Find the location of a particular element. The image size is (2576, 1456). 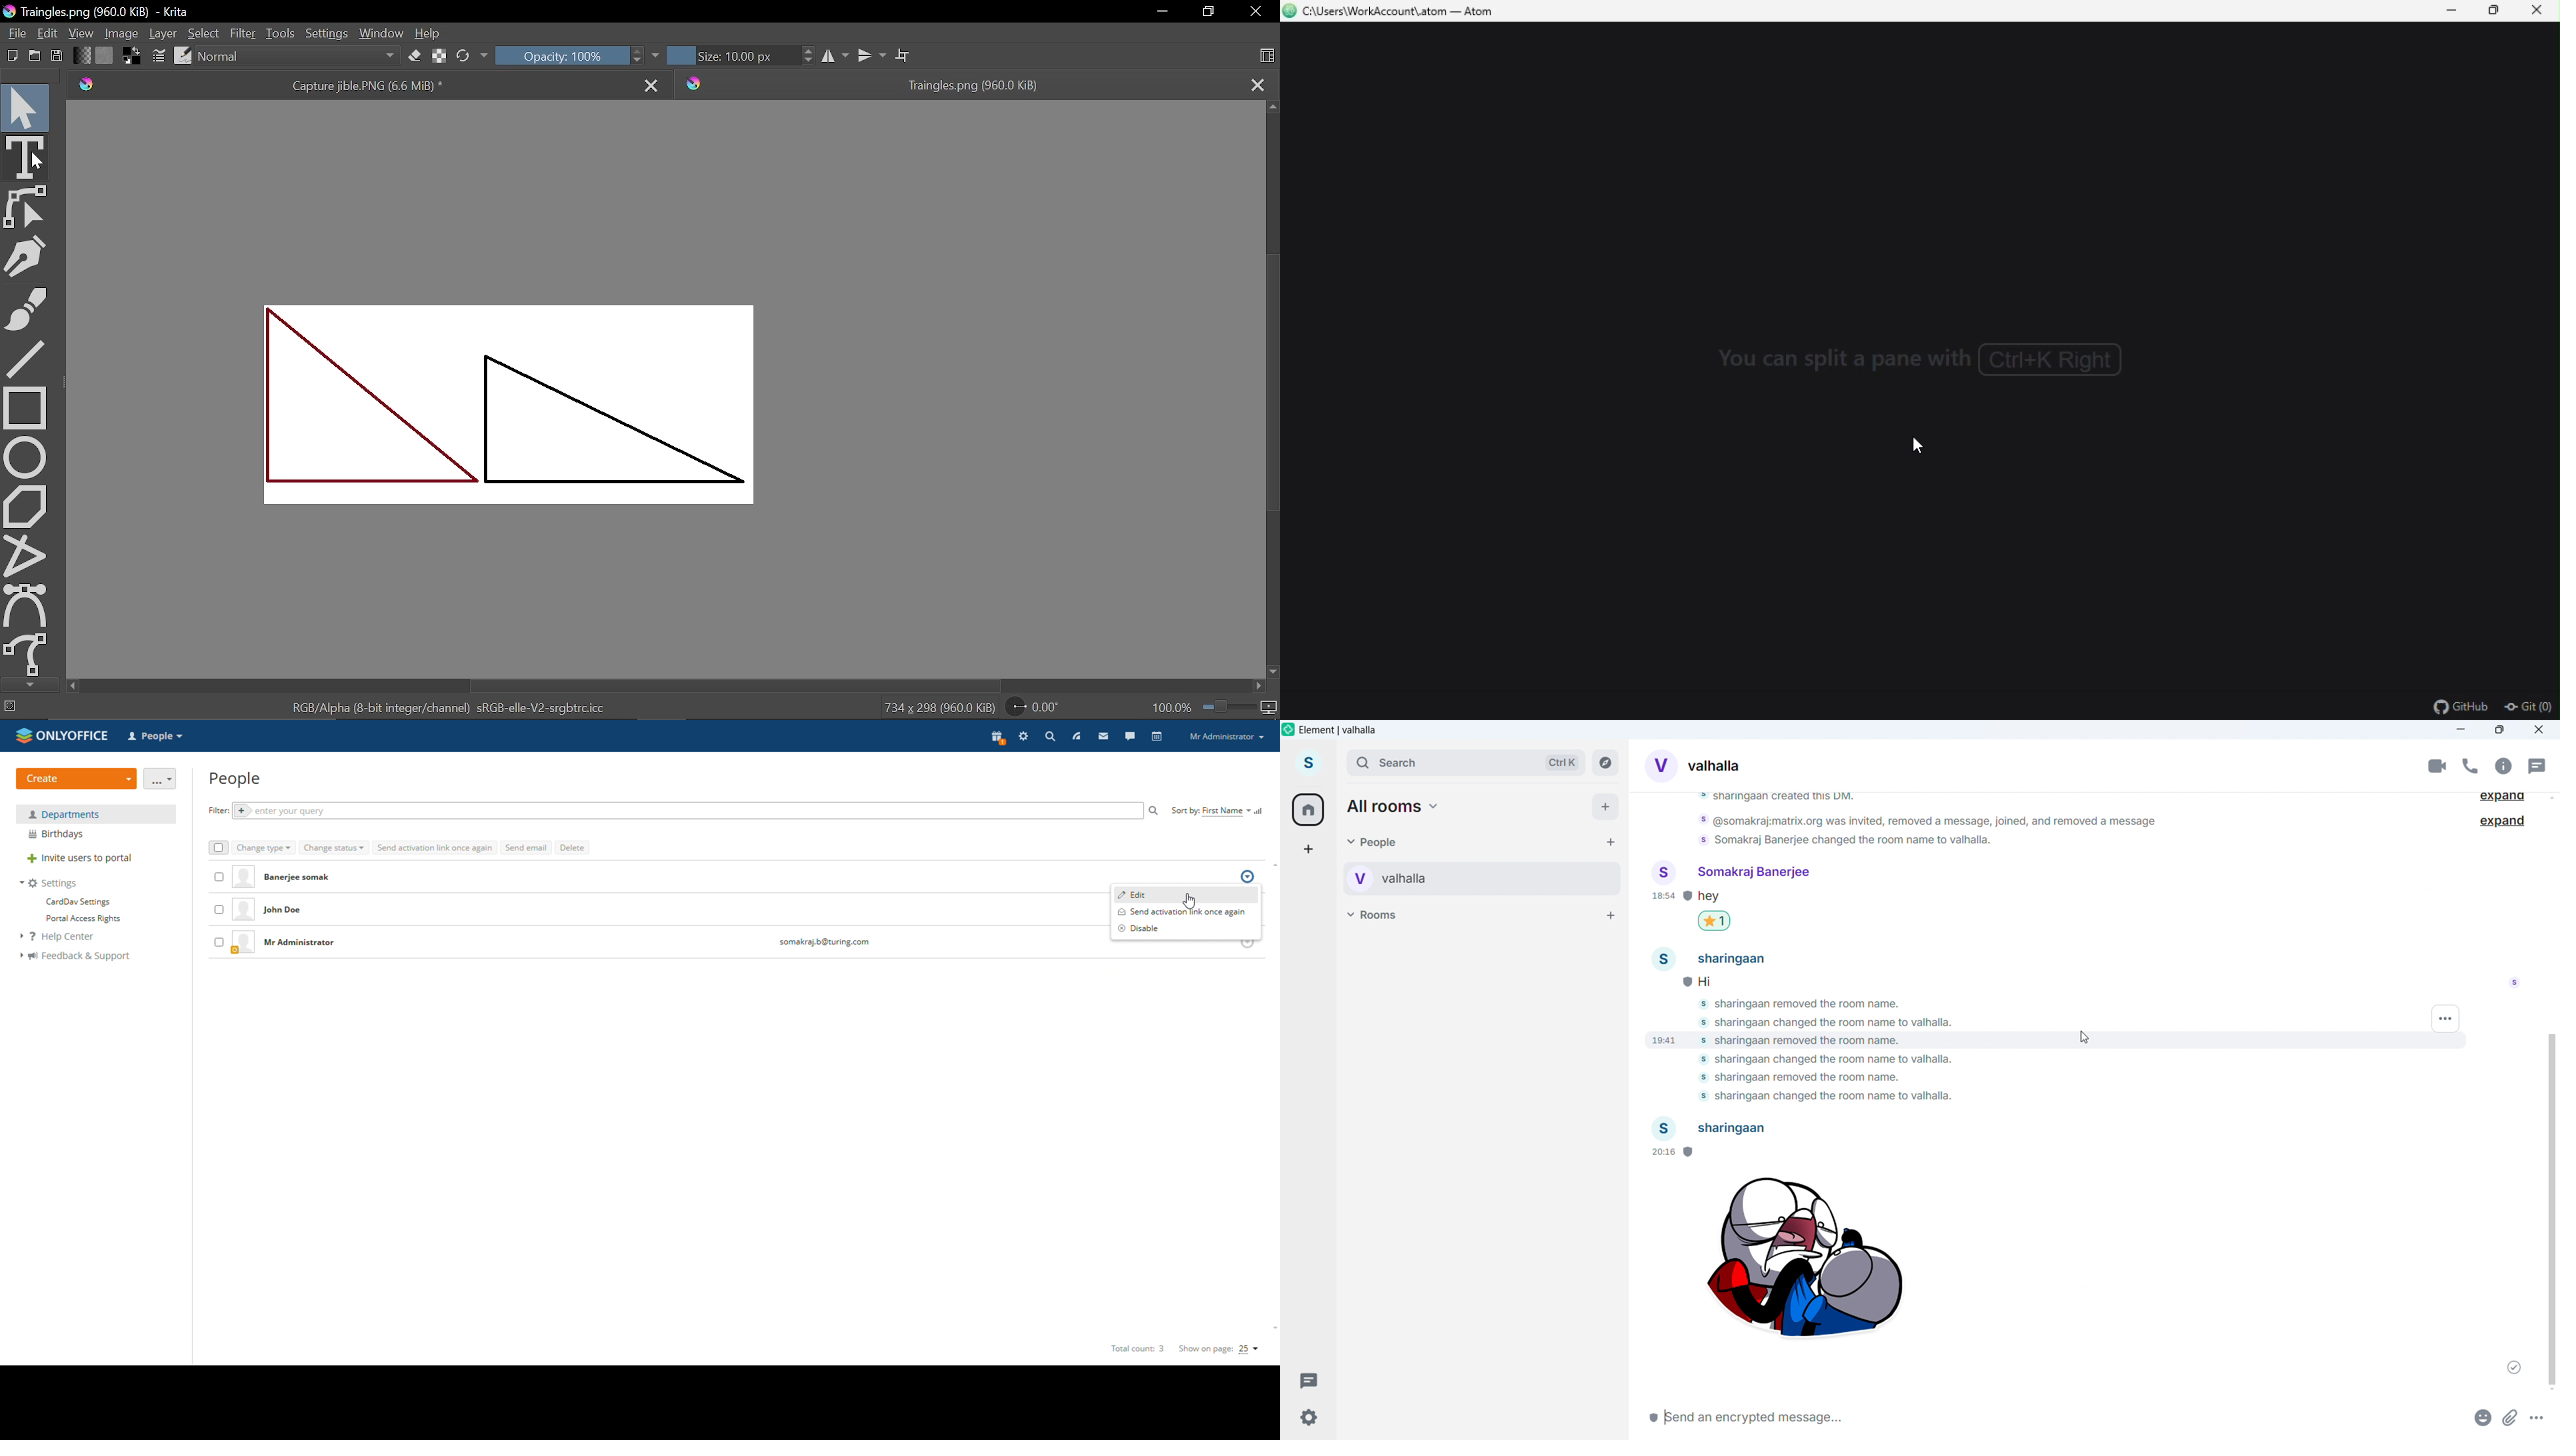

Somakraj Banerjee is located at coordinates (1731, 876).